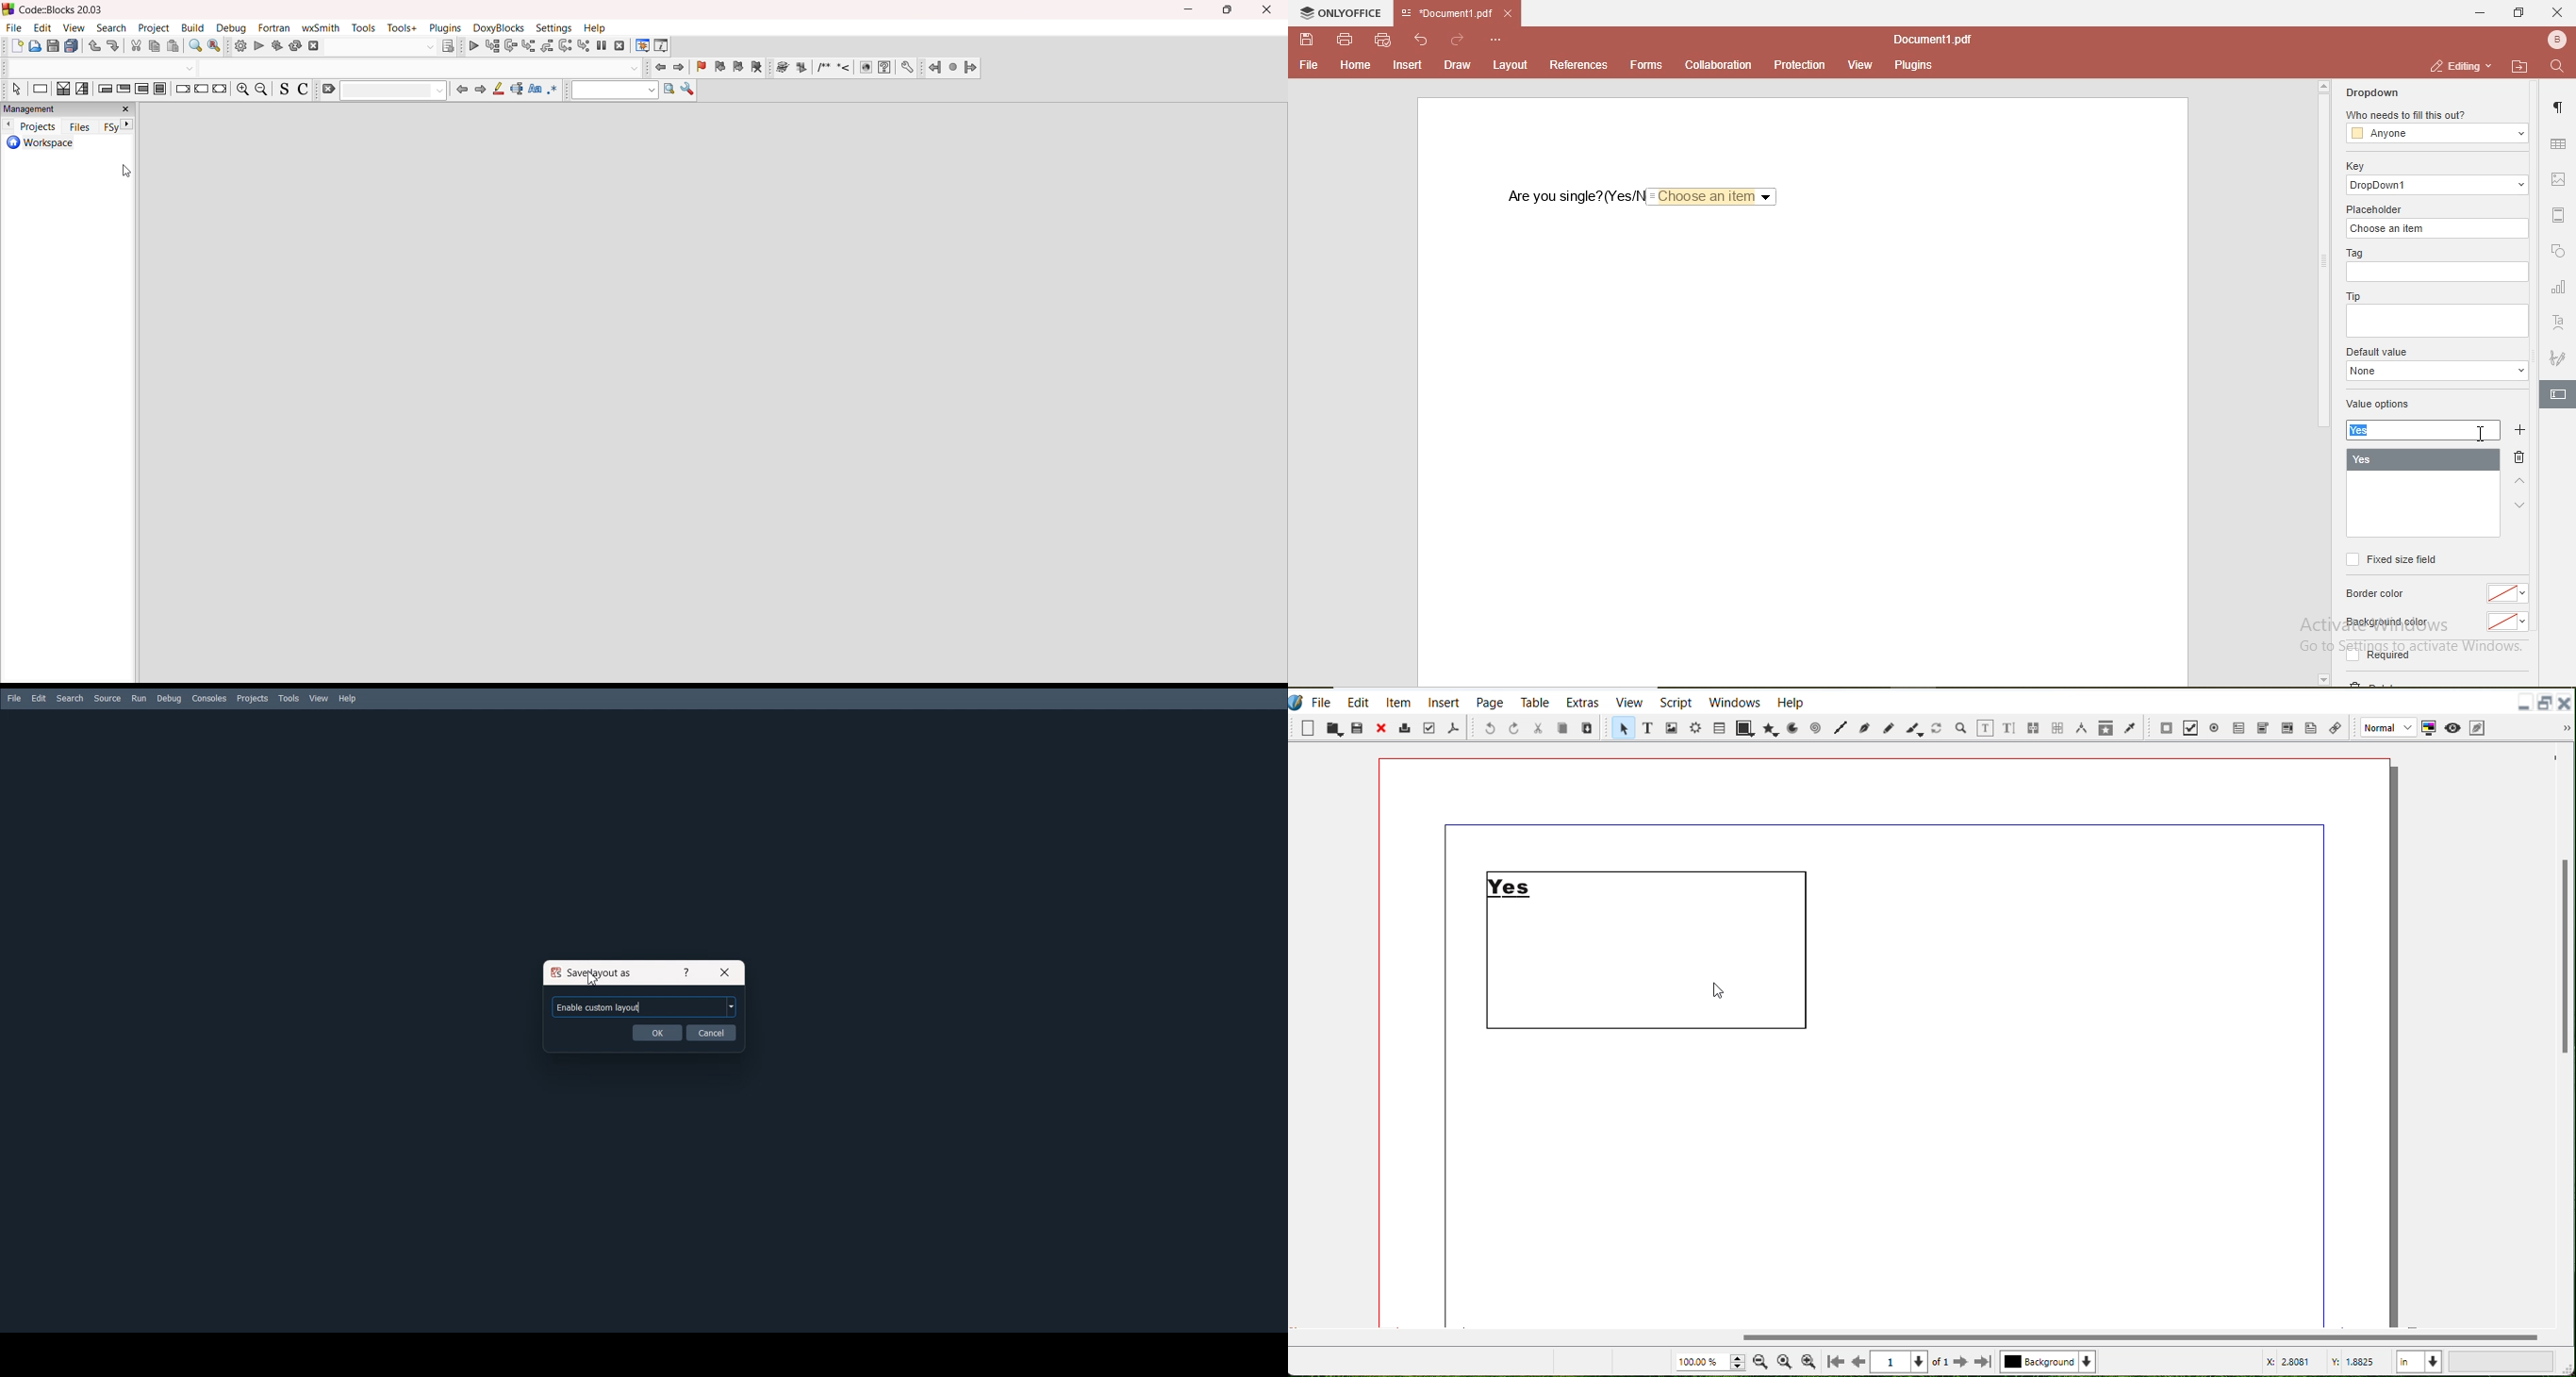 This screenshot has height=1400, width=2576. I want to click on Help, so click(1791, 701).